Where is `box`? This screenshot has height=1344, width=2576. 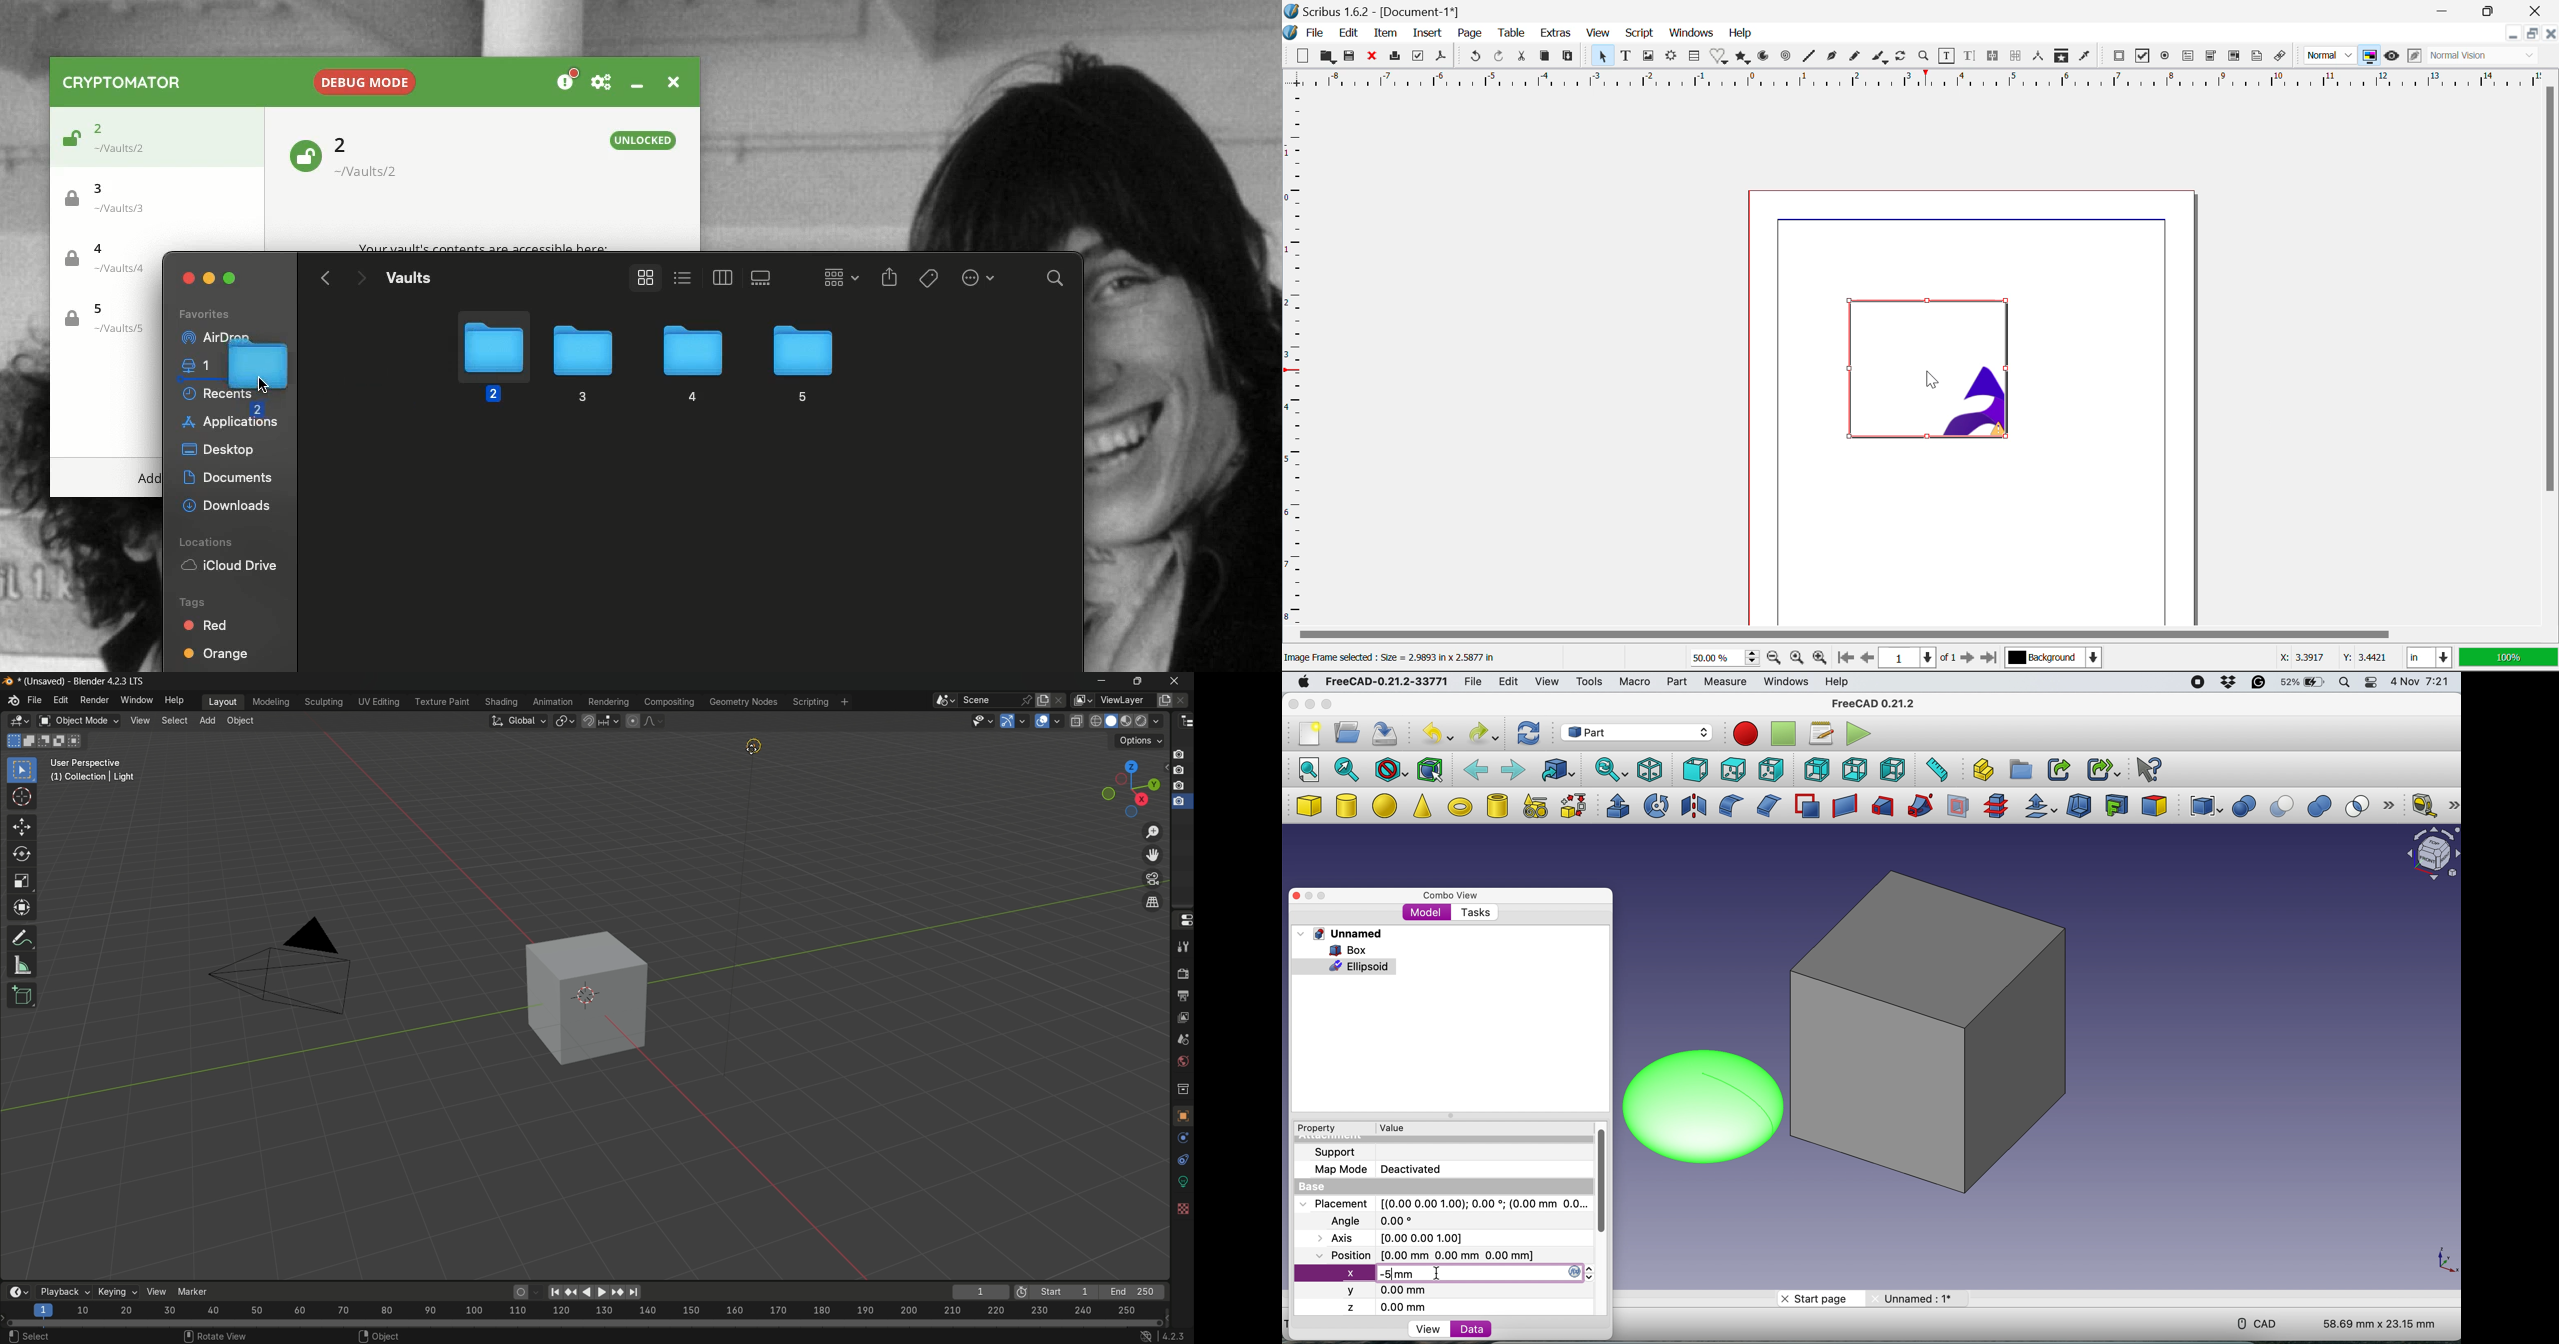 box is located at coordinates (1345, 949).